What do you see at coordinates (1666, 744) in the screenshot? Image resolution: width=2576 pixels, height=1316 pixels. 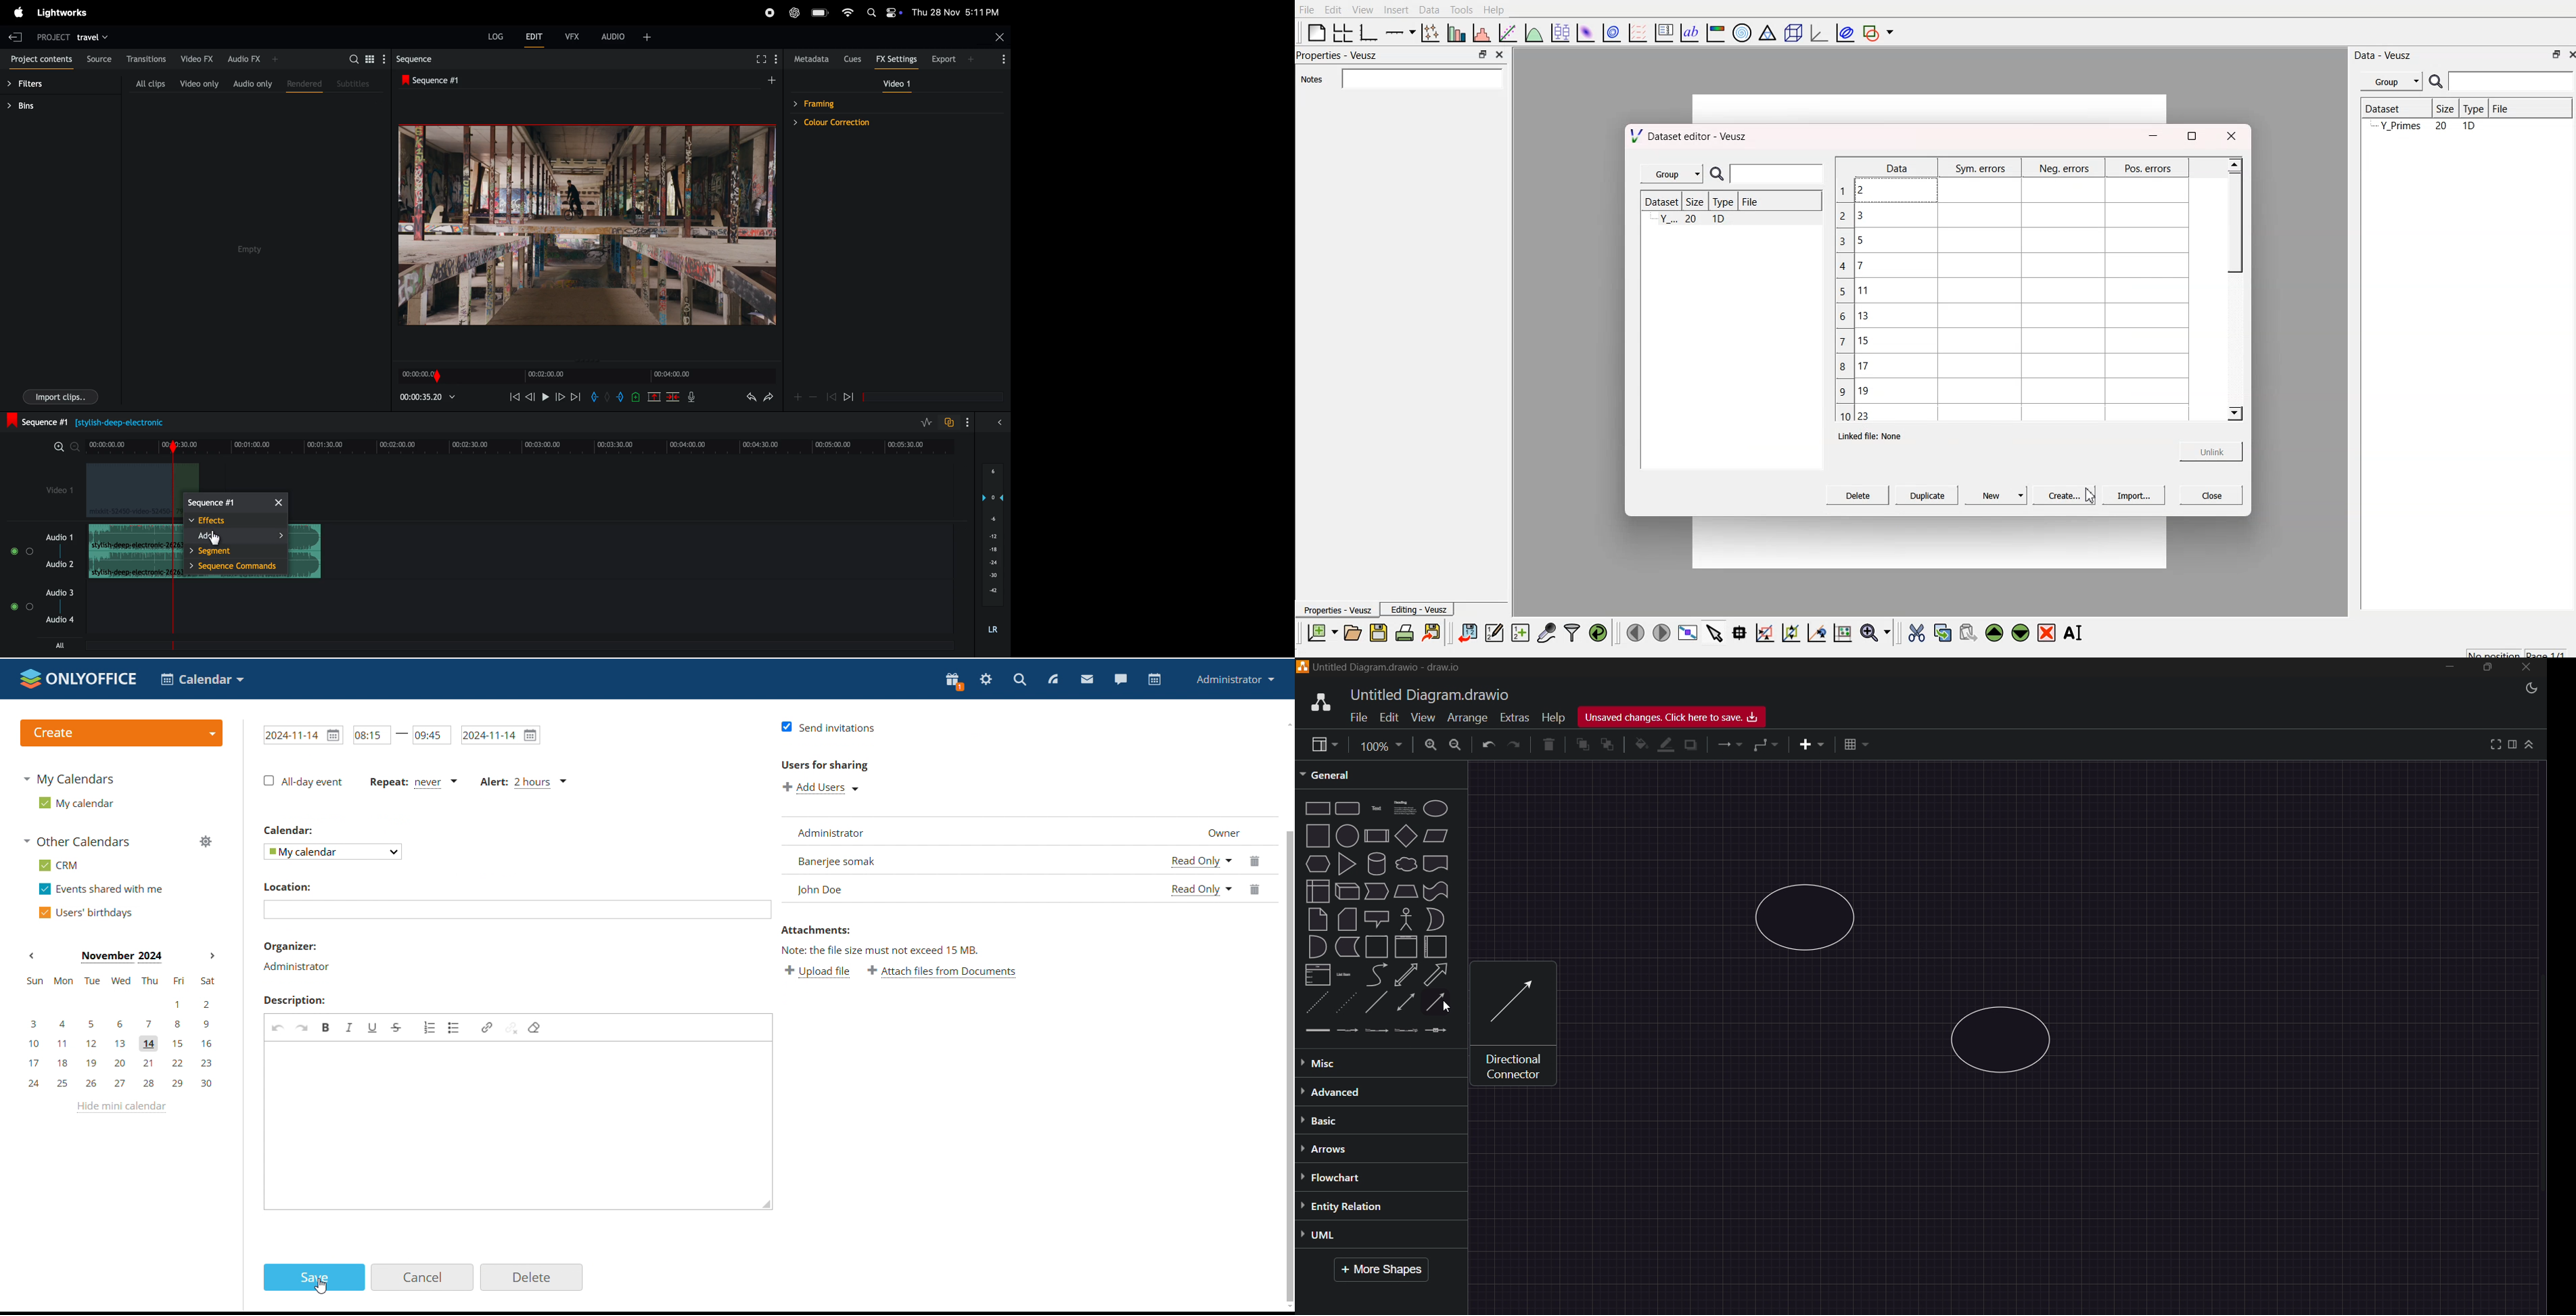 I see `line color` at bounding box center [1666, 744].